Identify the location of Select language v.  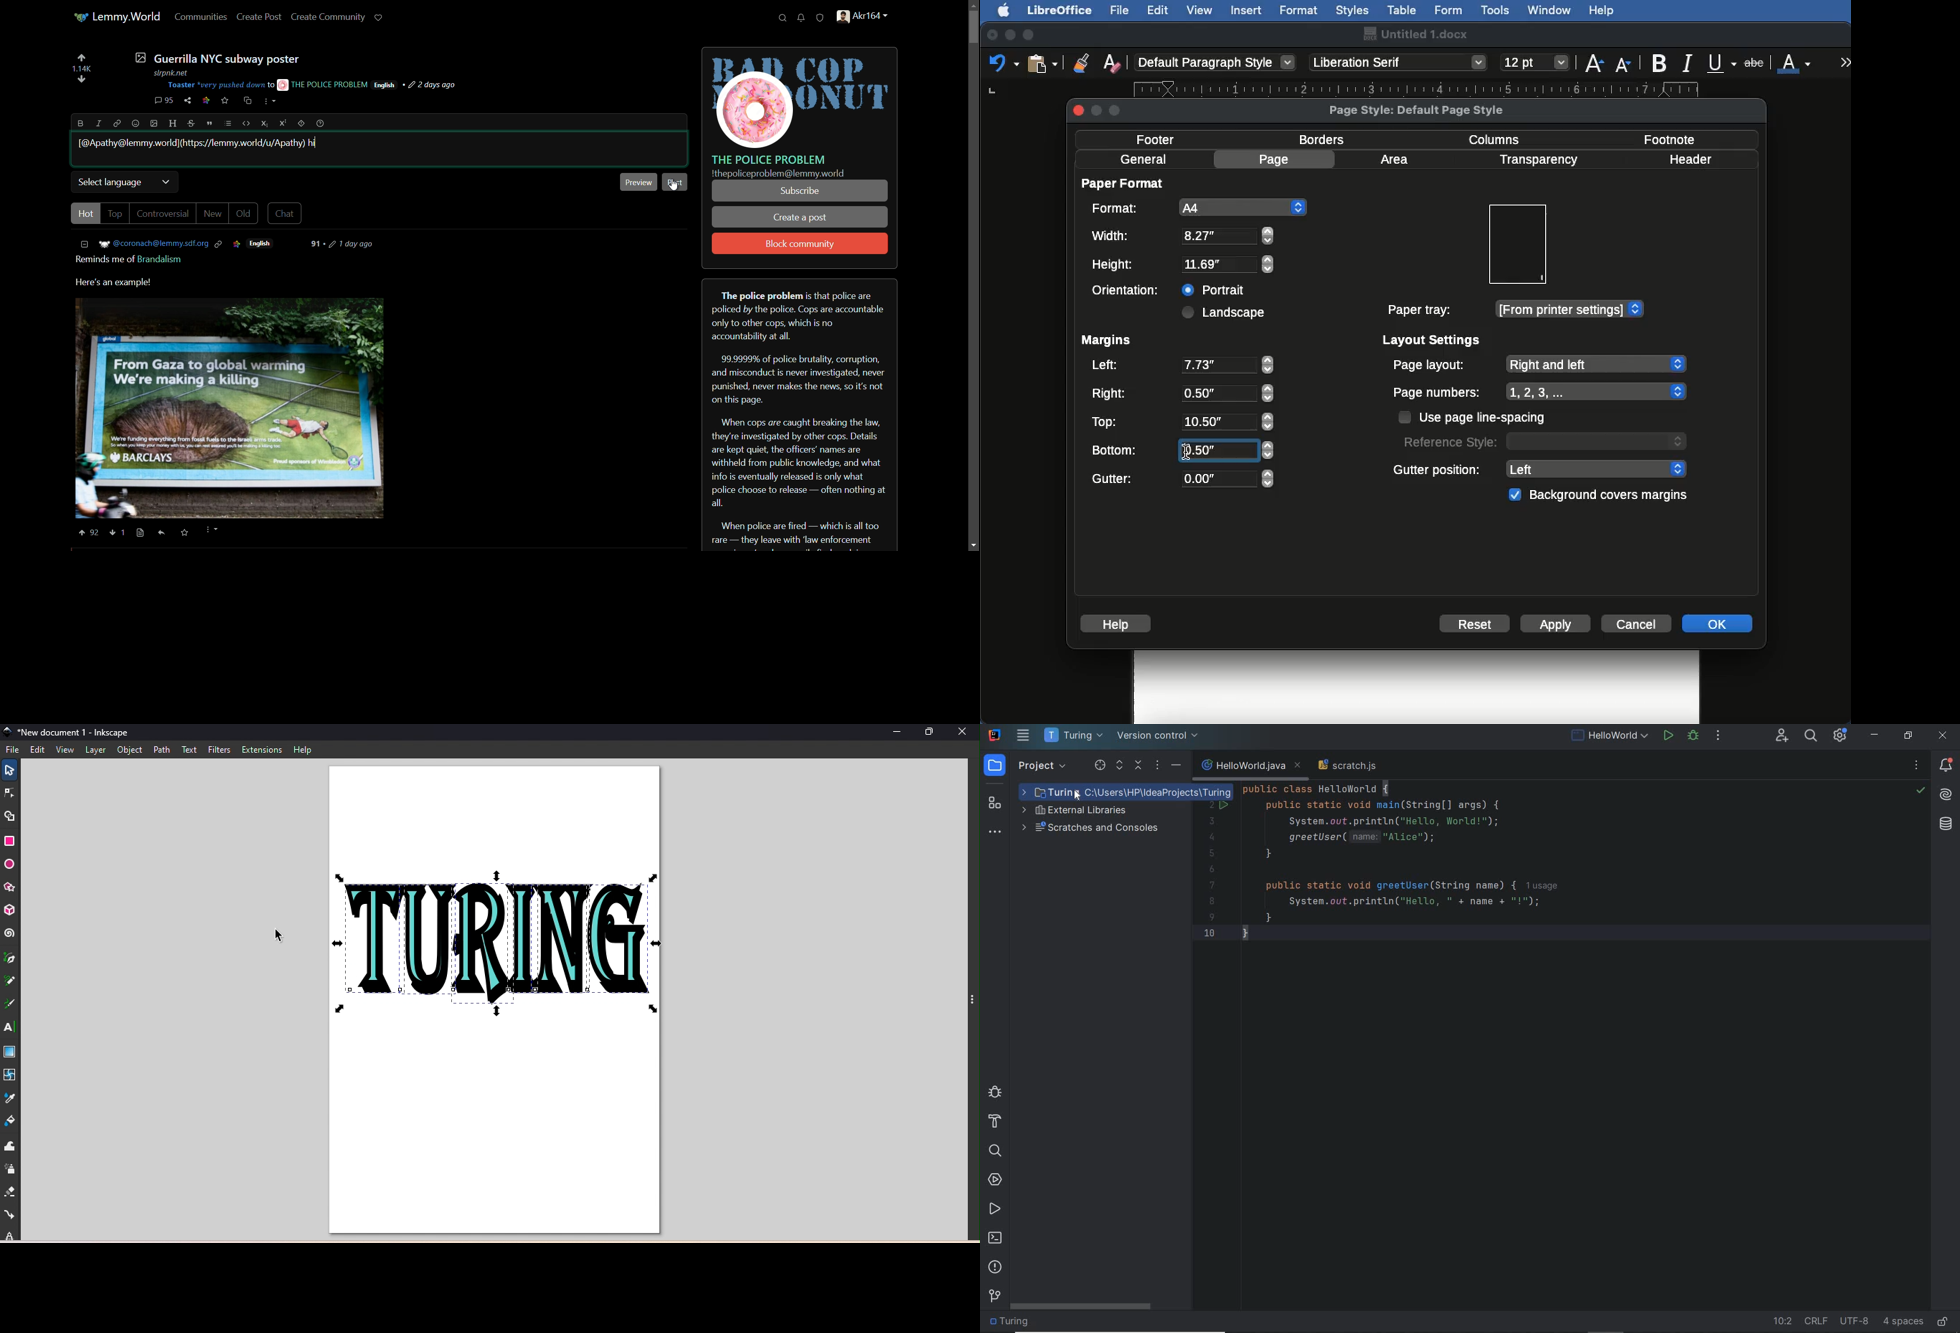
(124, 181).